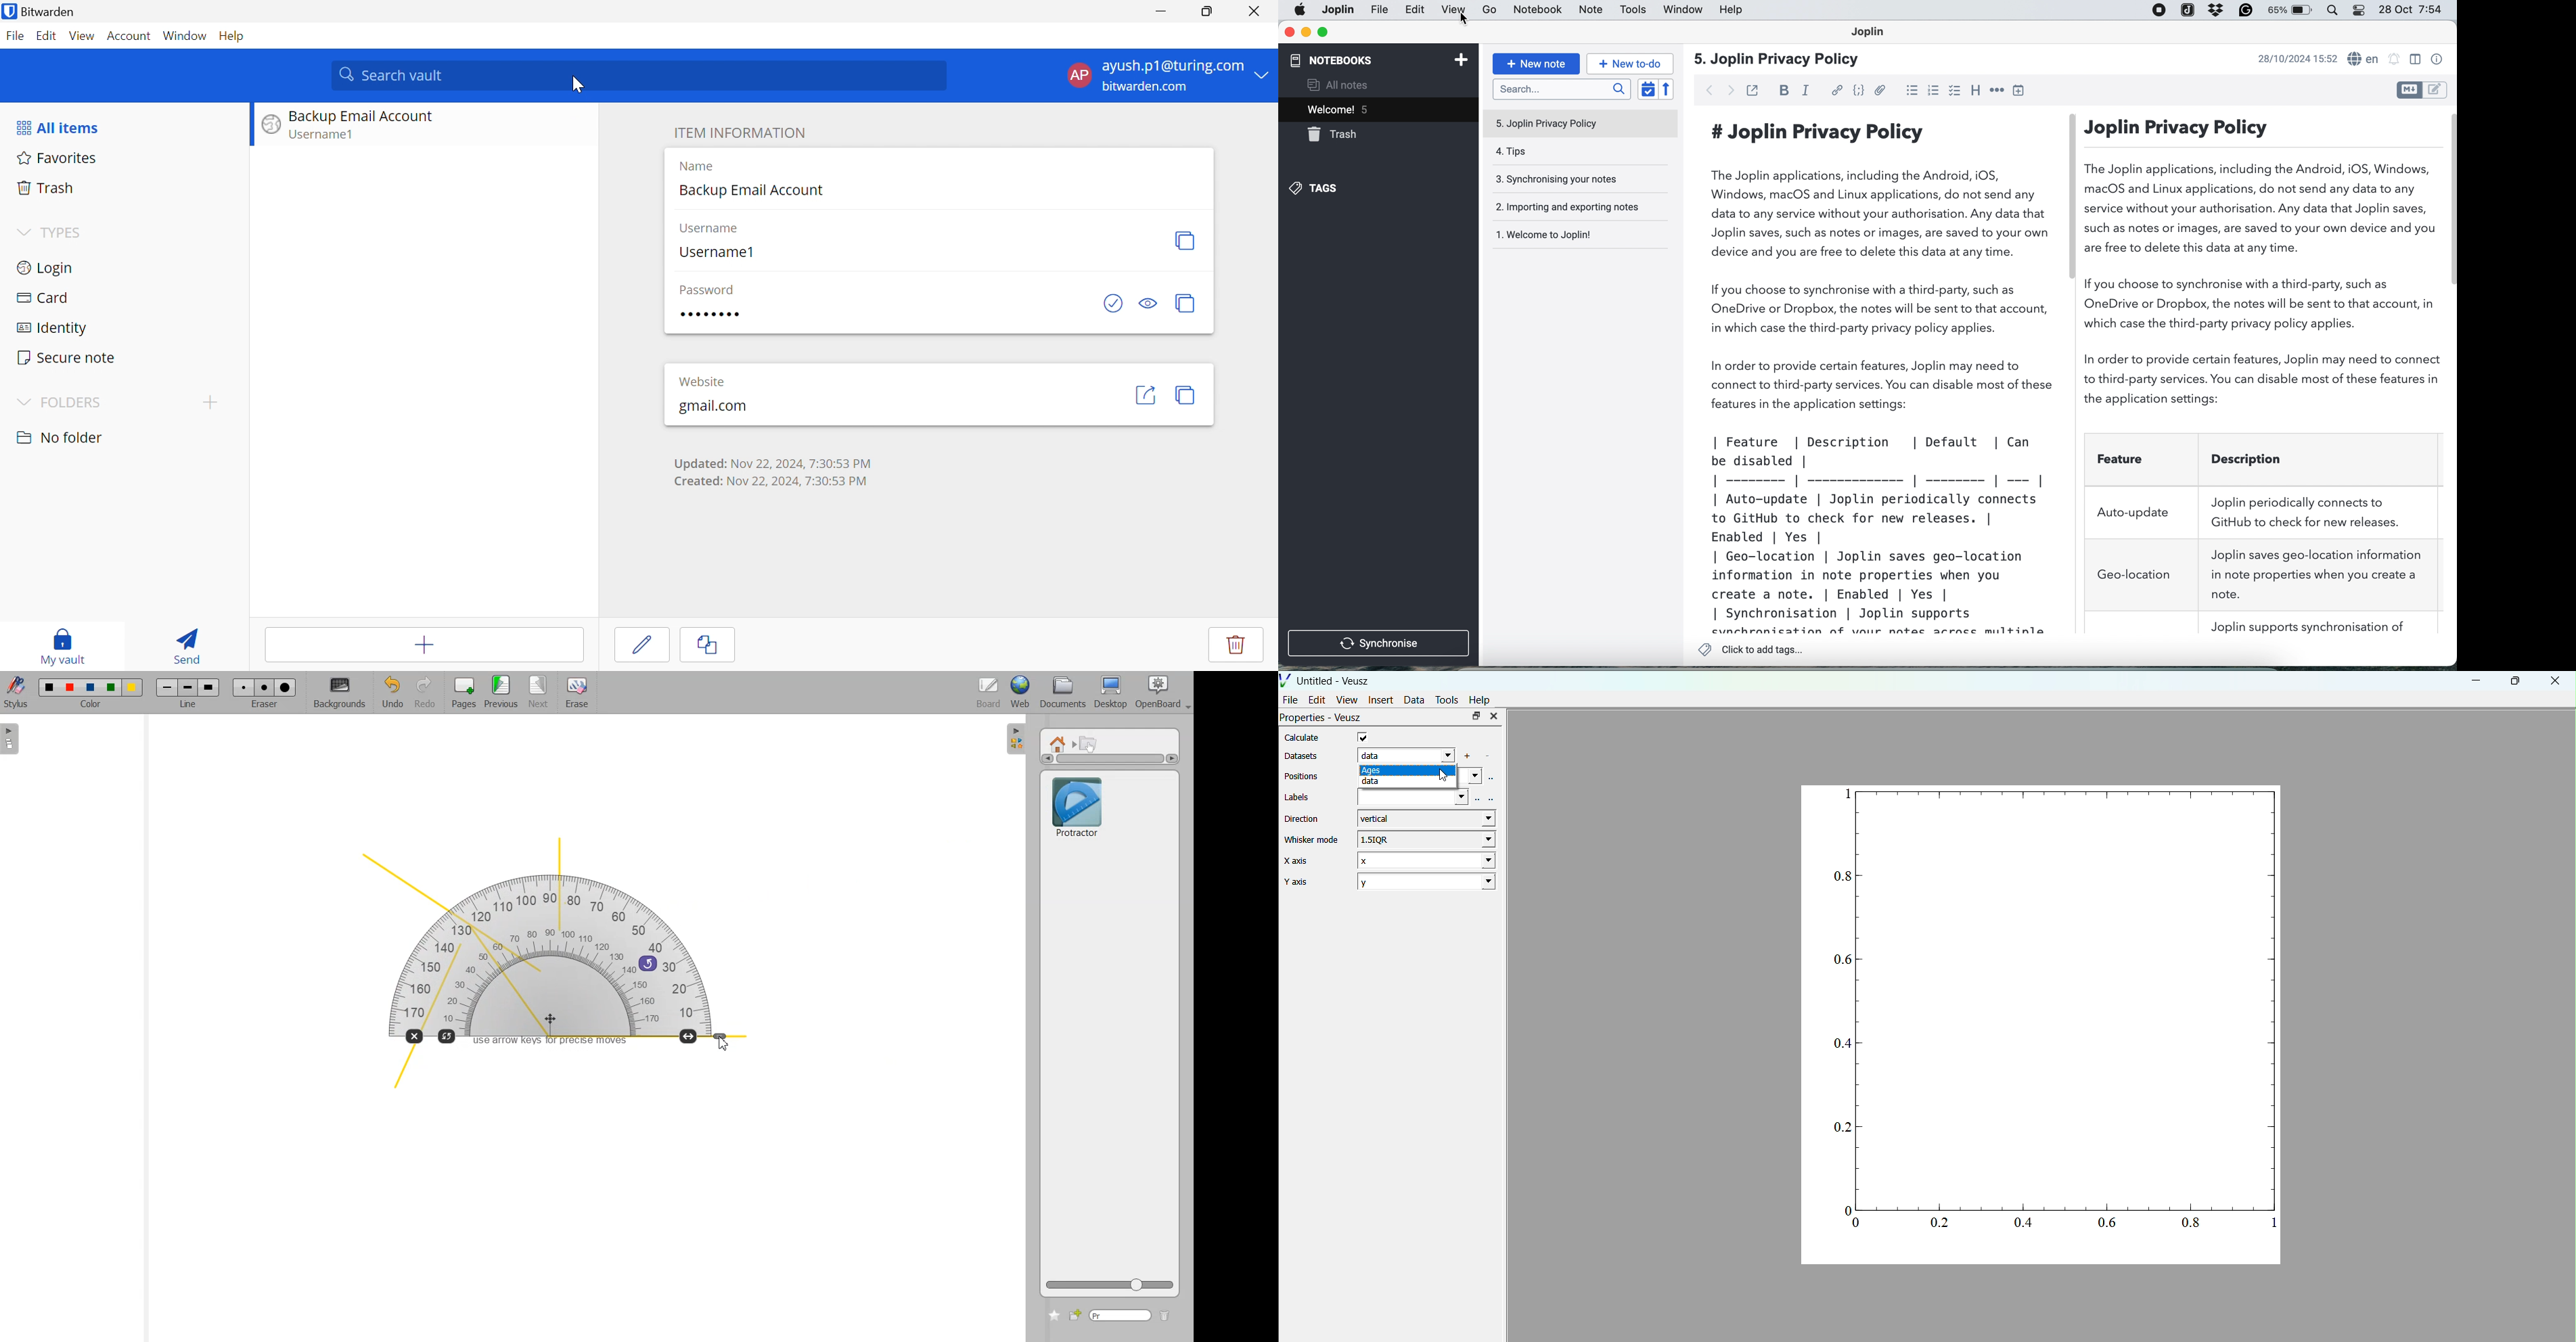 The height and width of the screenshot is (1344, 2576). I want to click on numered list, so click(1933, 92).